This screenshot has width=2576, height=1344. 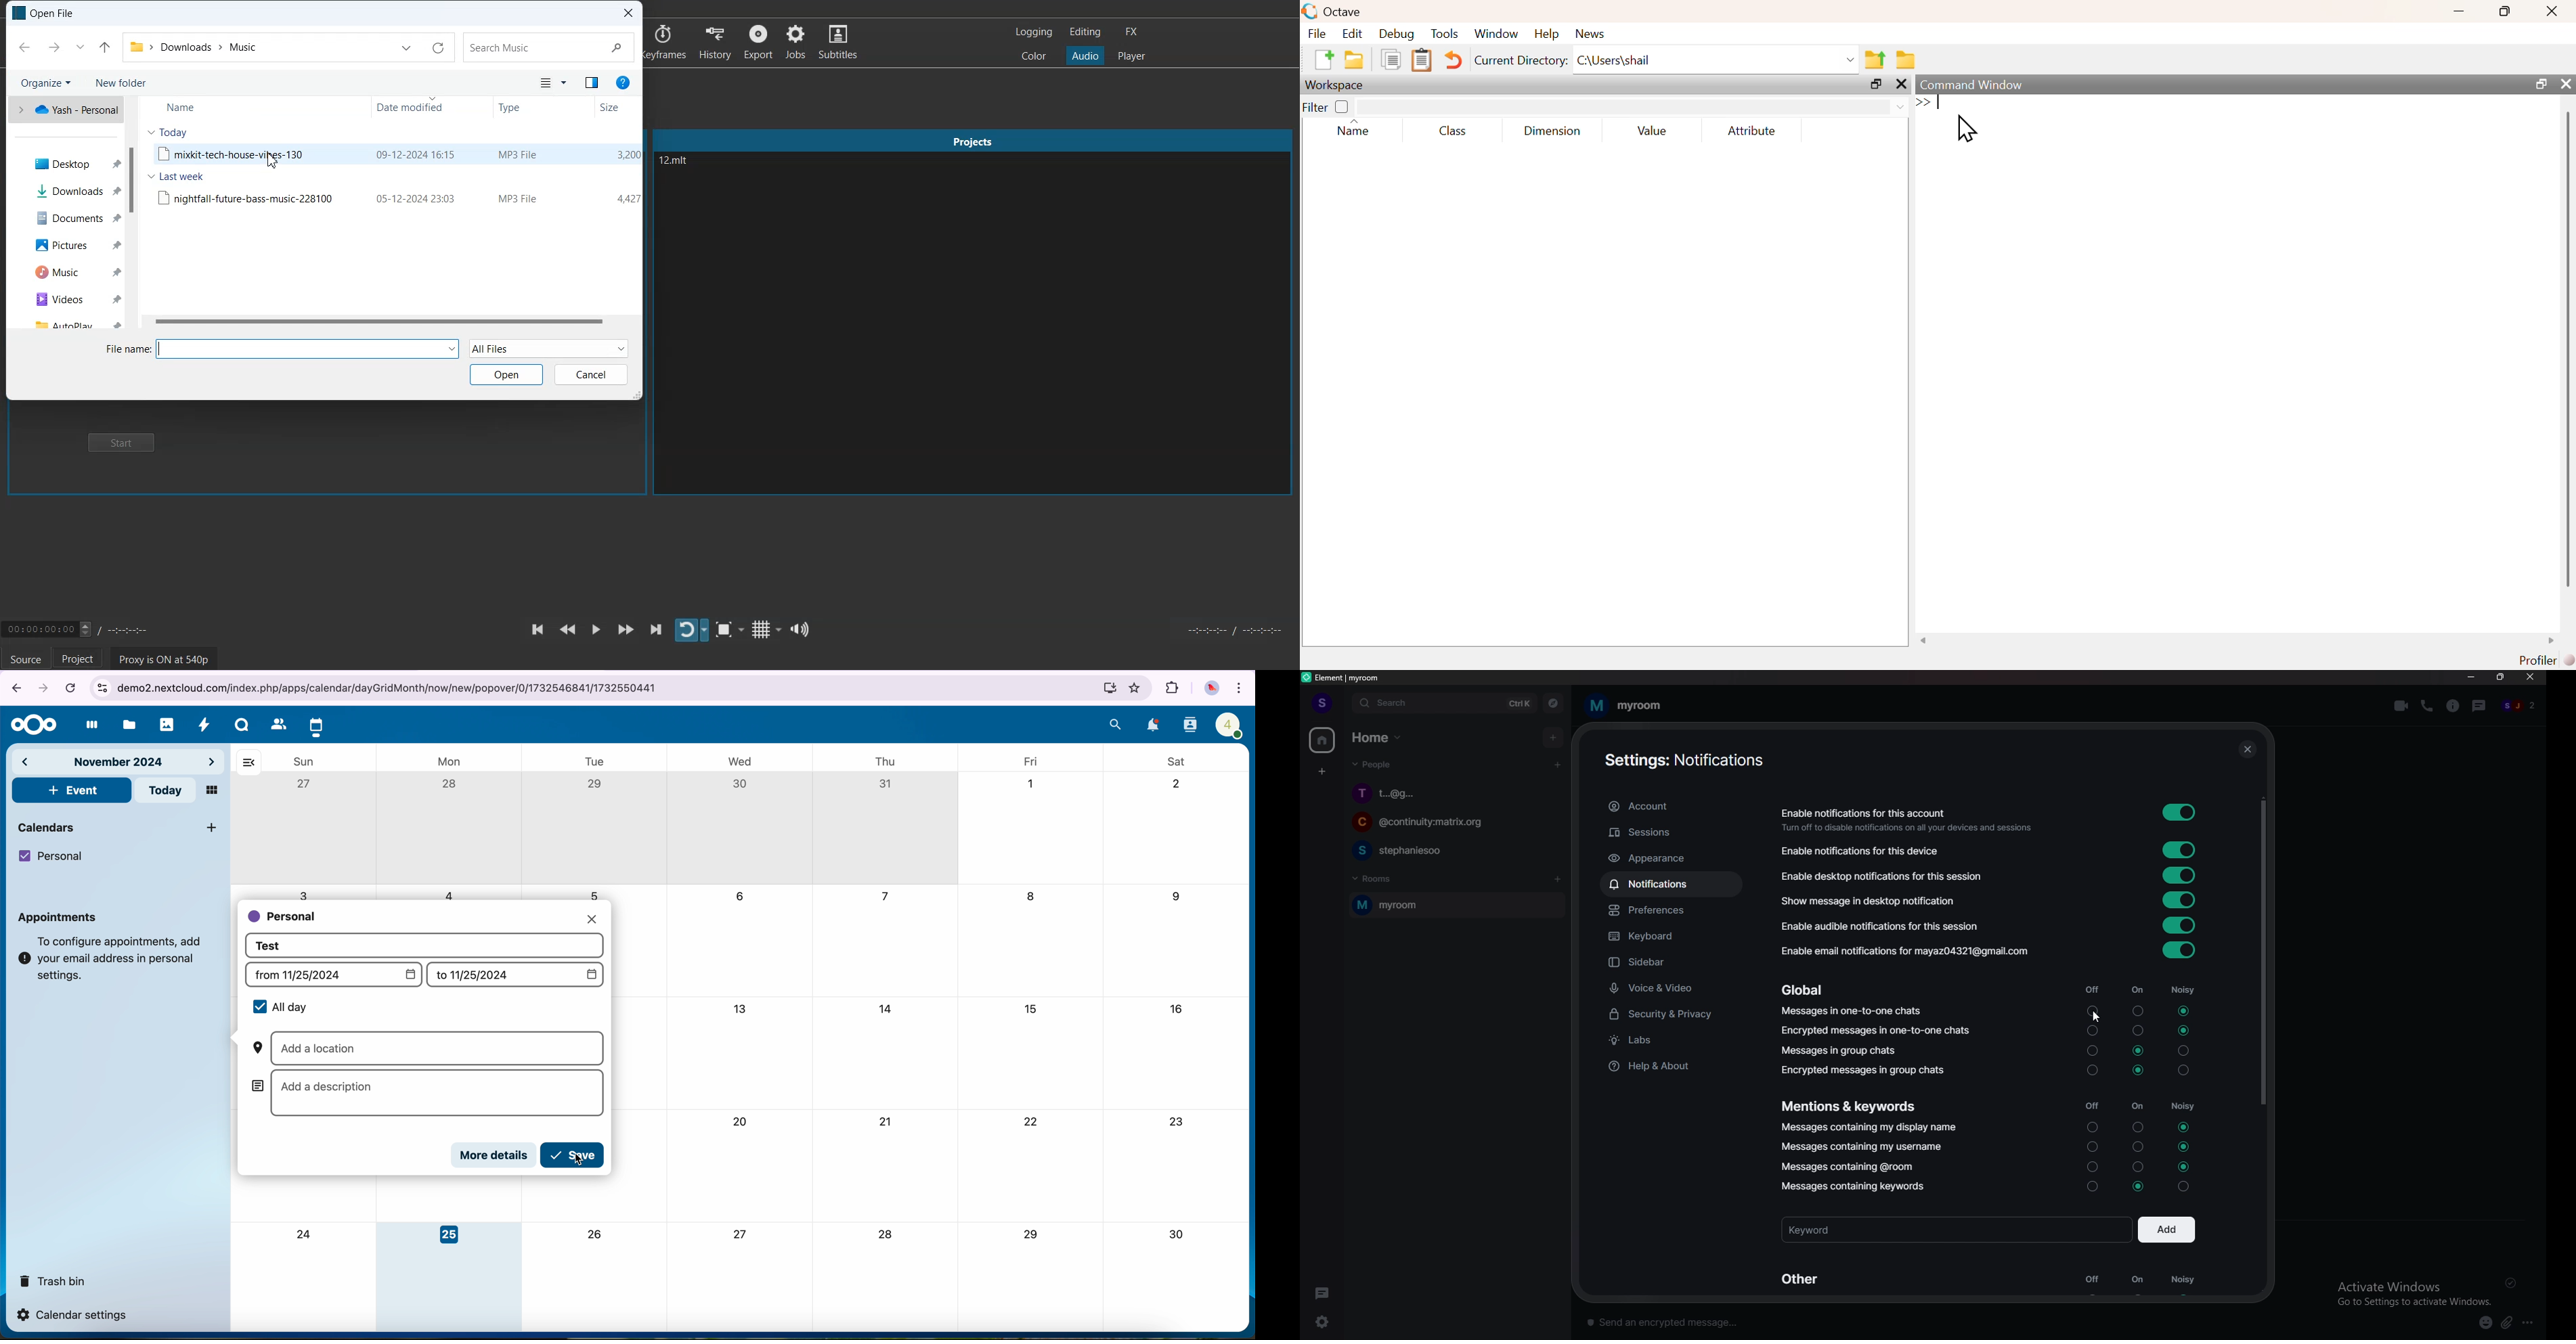 What do you see at coordinates (760, 41) in the screenshot?
I see `Export` at bounding box center [760, 41].